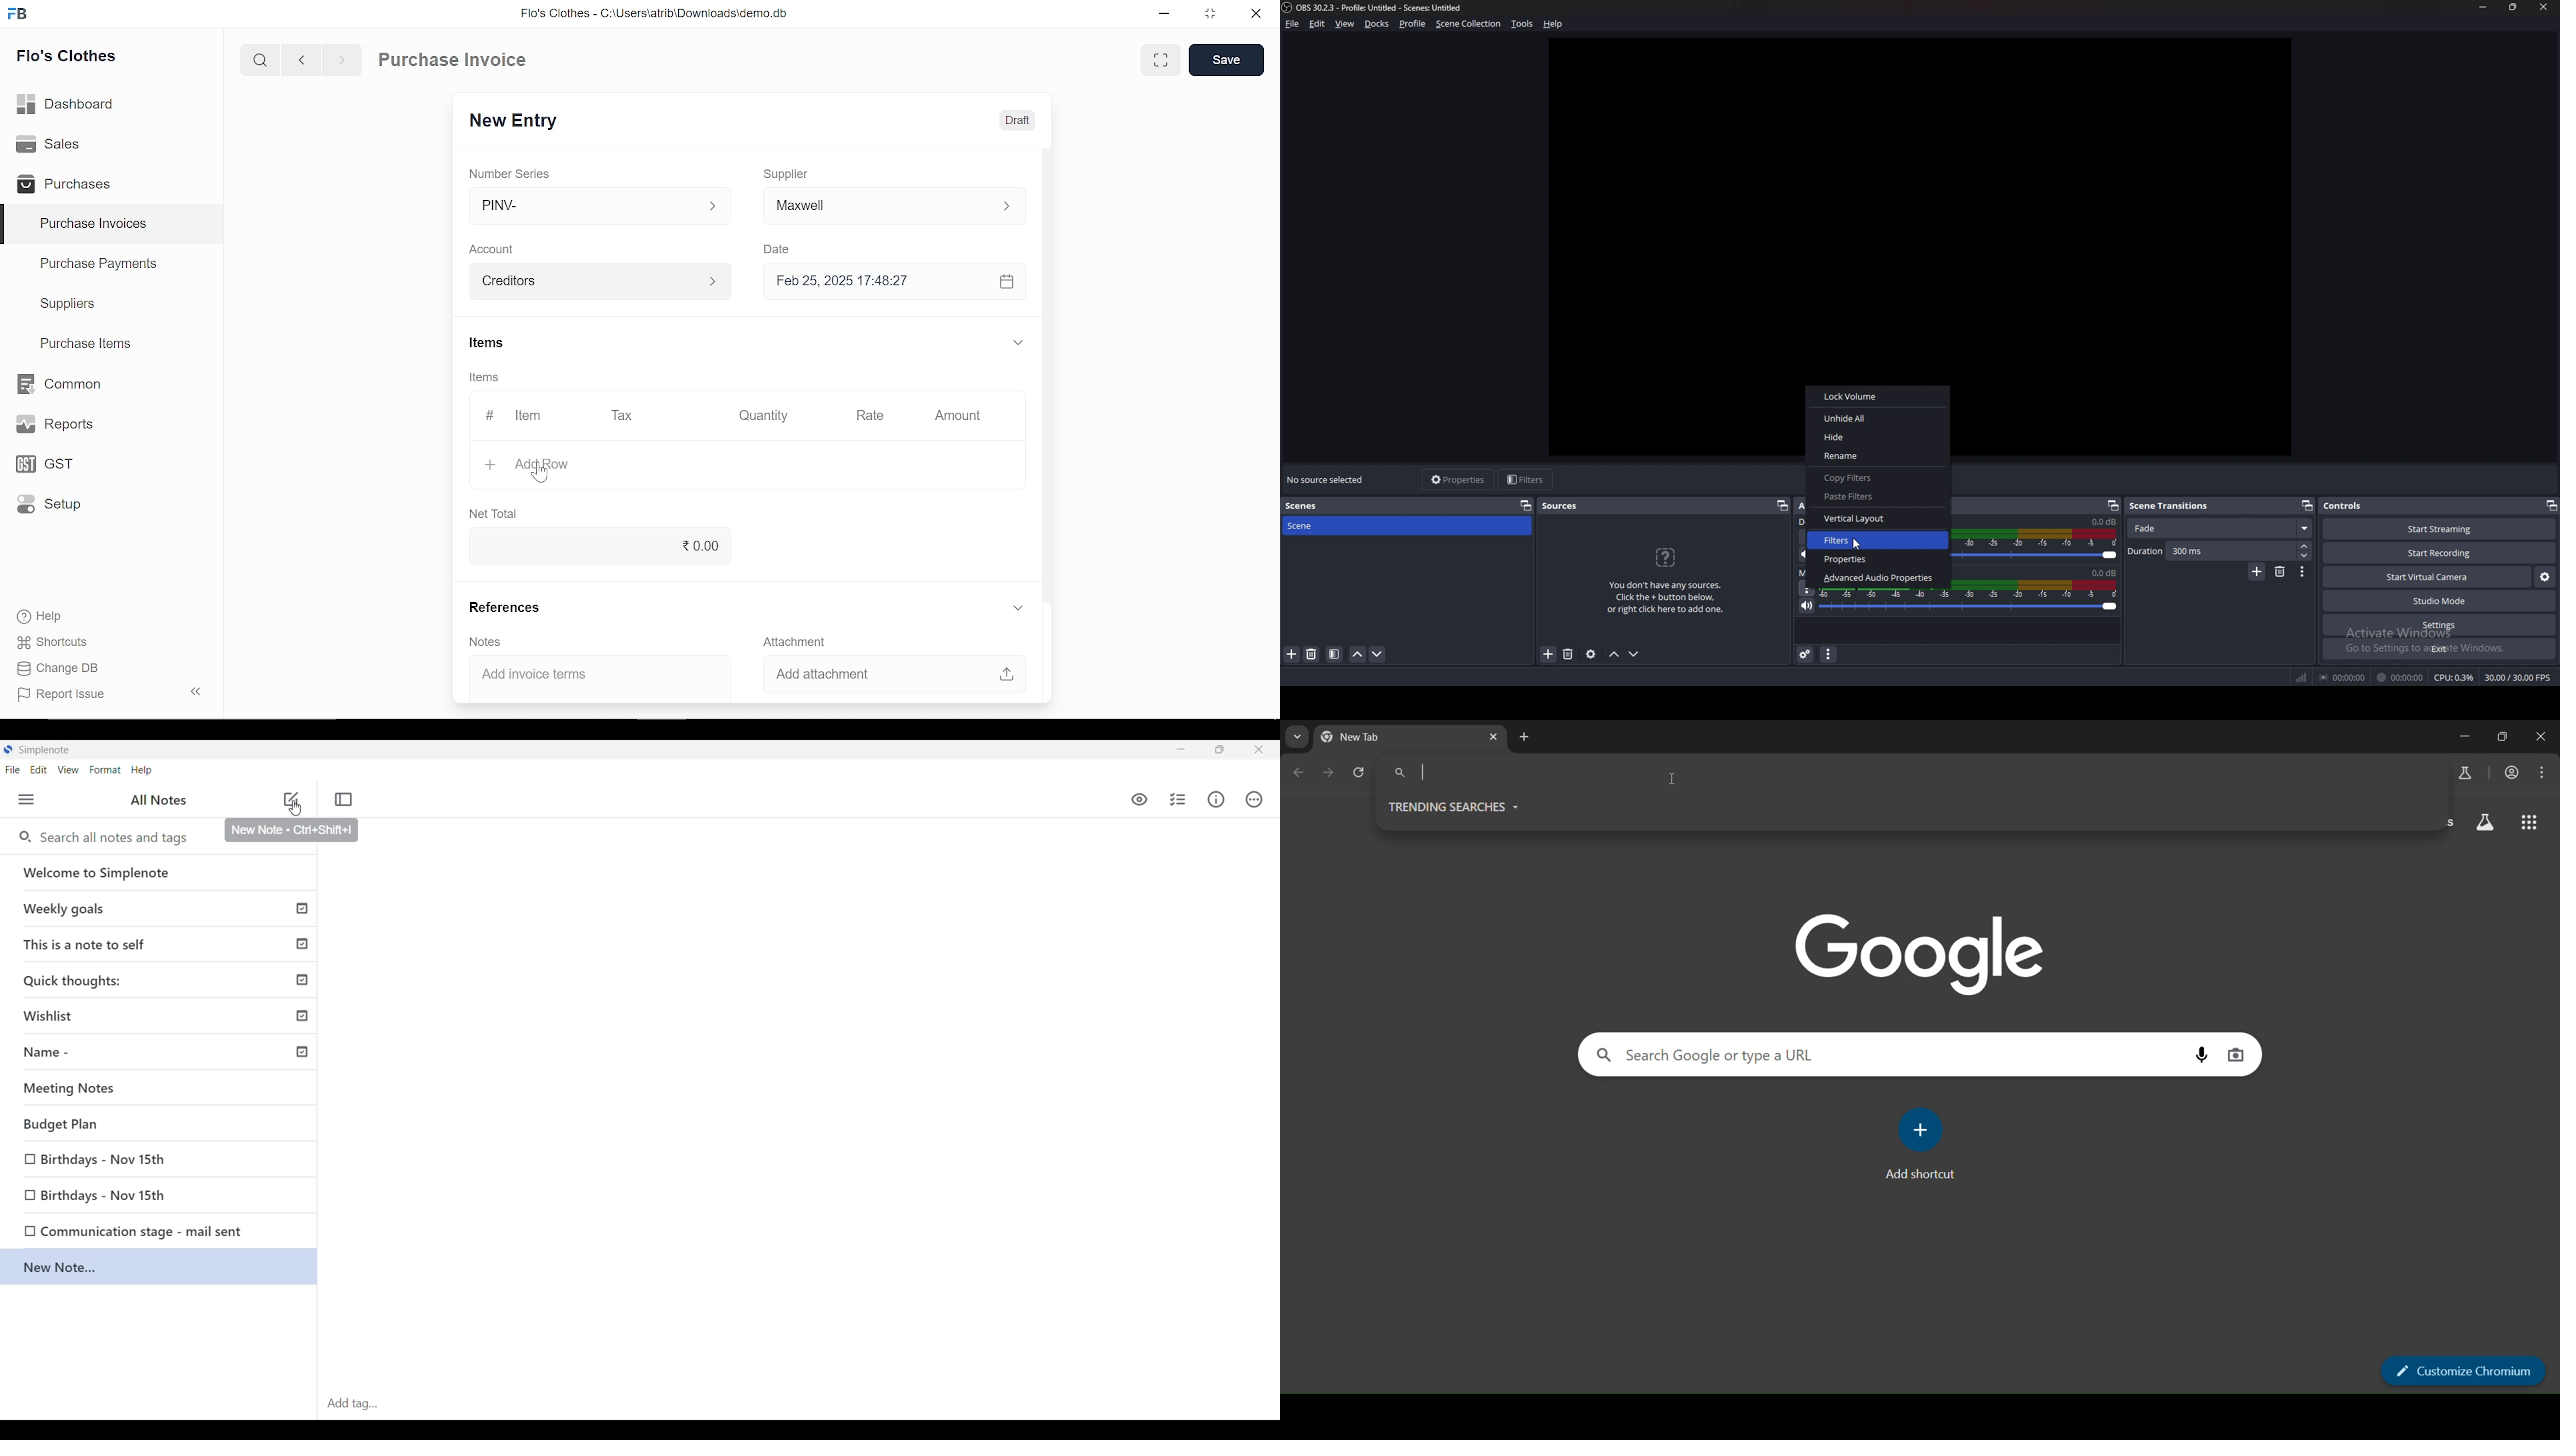  Describe the element at coordinates (61, 384) in the screenshot. I see `Common` at that location.